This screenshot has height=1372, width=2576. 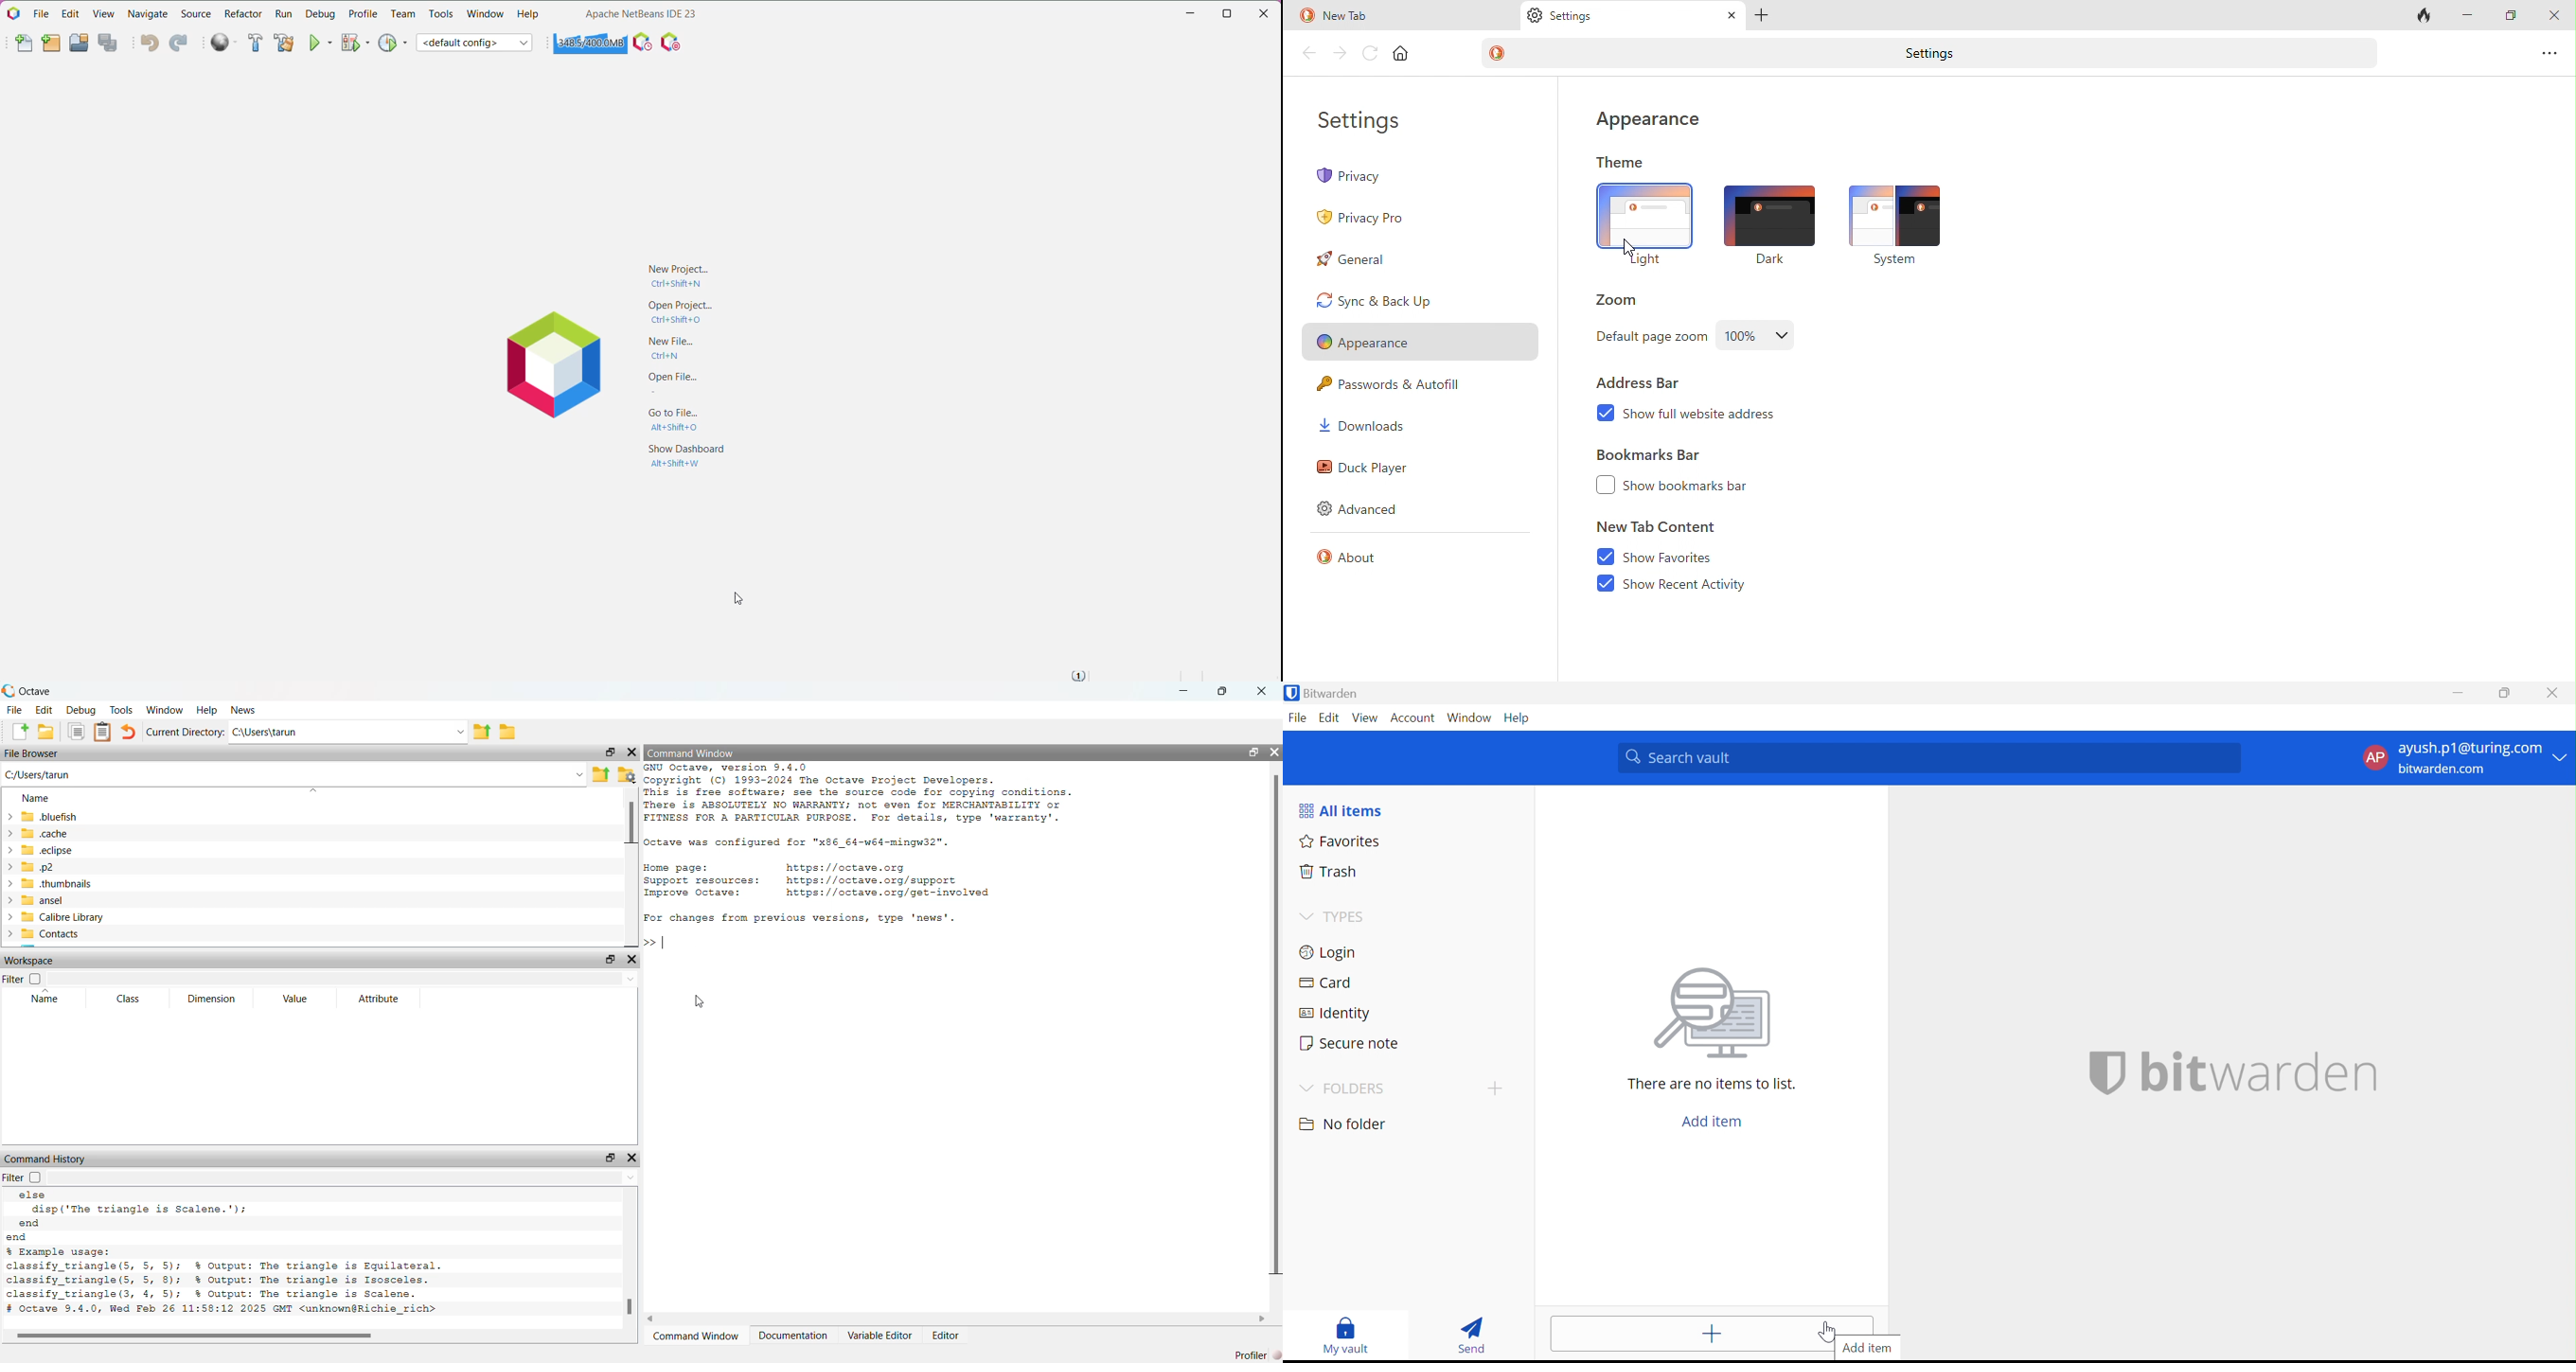 I want to click on TYPES, so click(x=1347, y=917).